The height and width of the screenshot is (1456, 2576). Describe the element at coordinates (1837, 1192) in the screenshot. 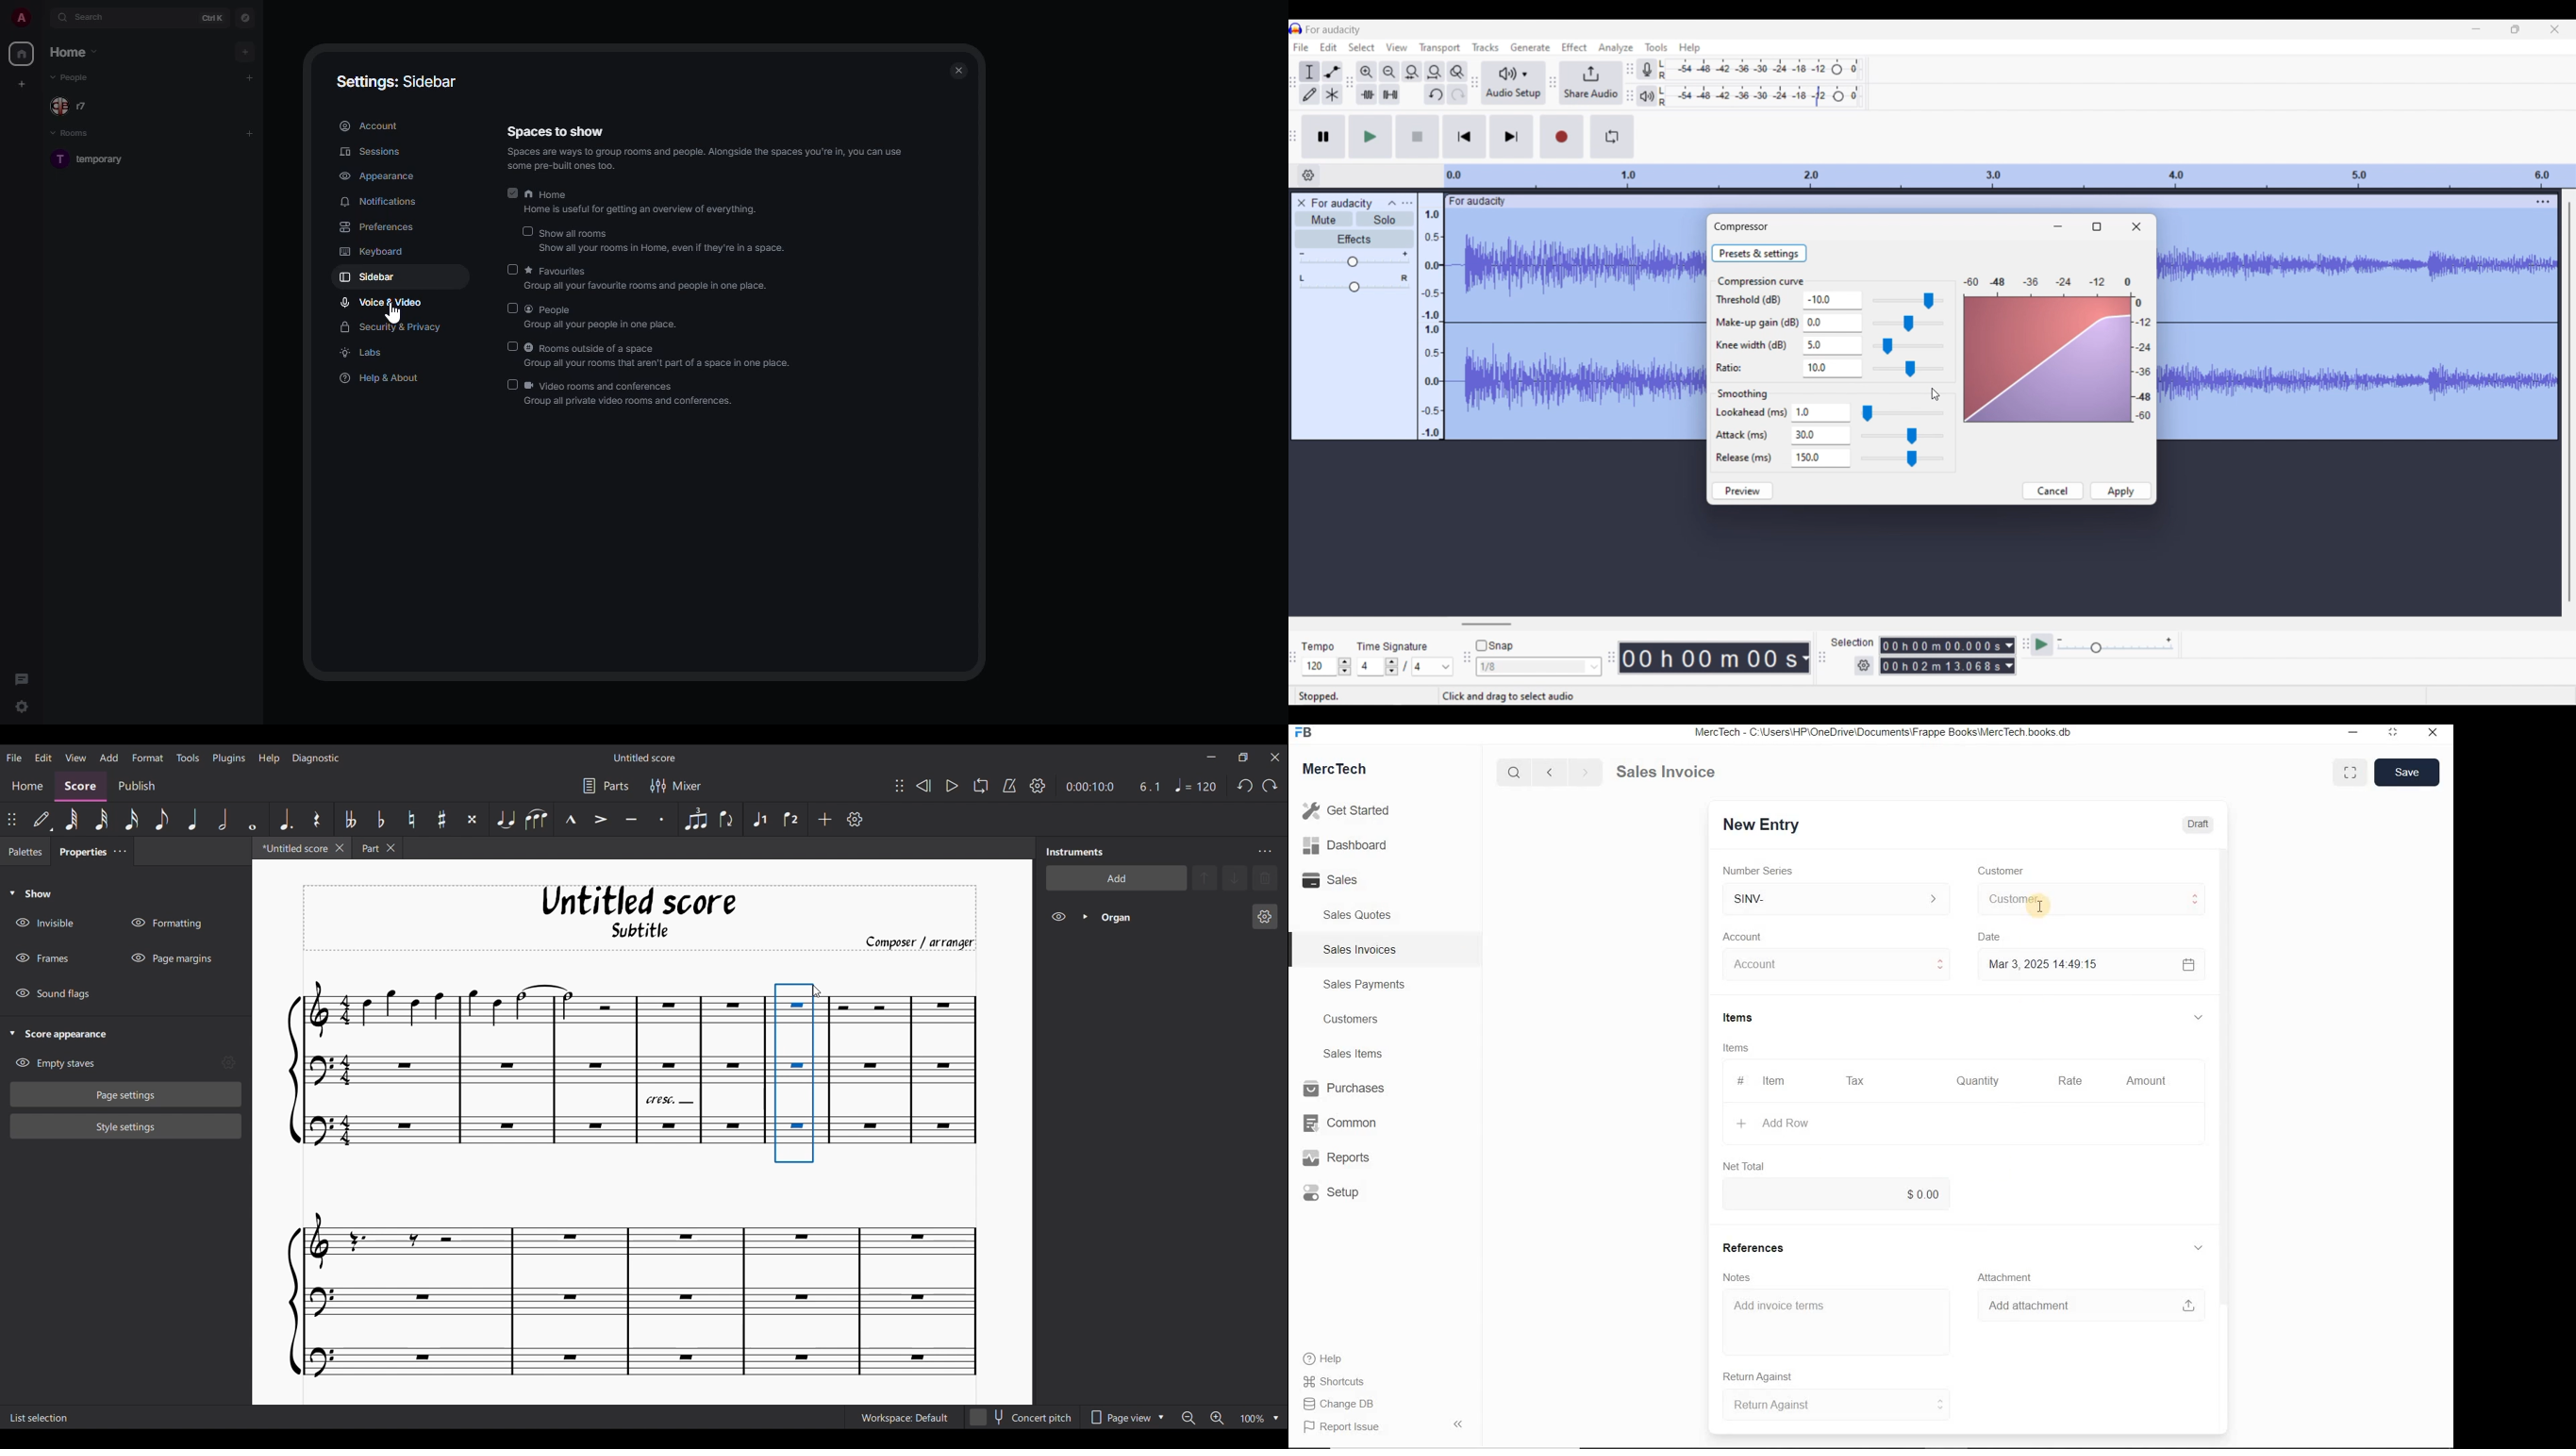

I see `$0.00` at that location.